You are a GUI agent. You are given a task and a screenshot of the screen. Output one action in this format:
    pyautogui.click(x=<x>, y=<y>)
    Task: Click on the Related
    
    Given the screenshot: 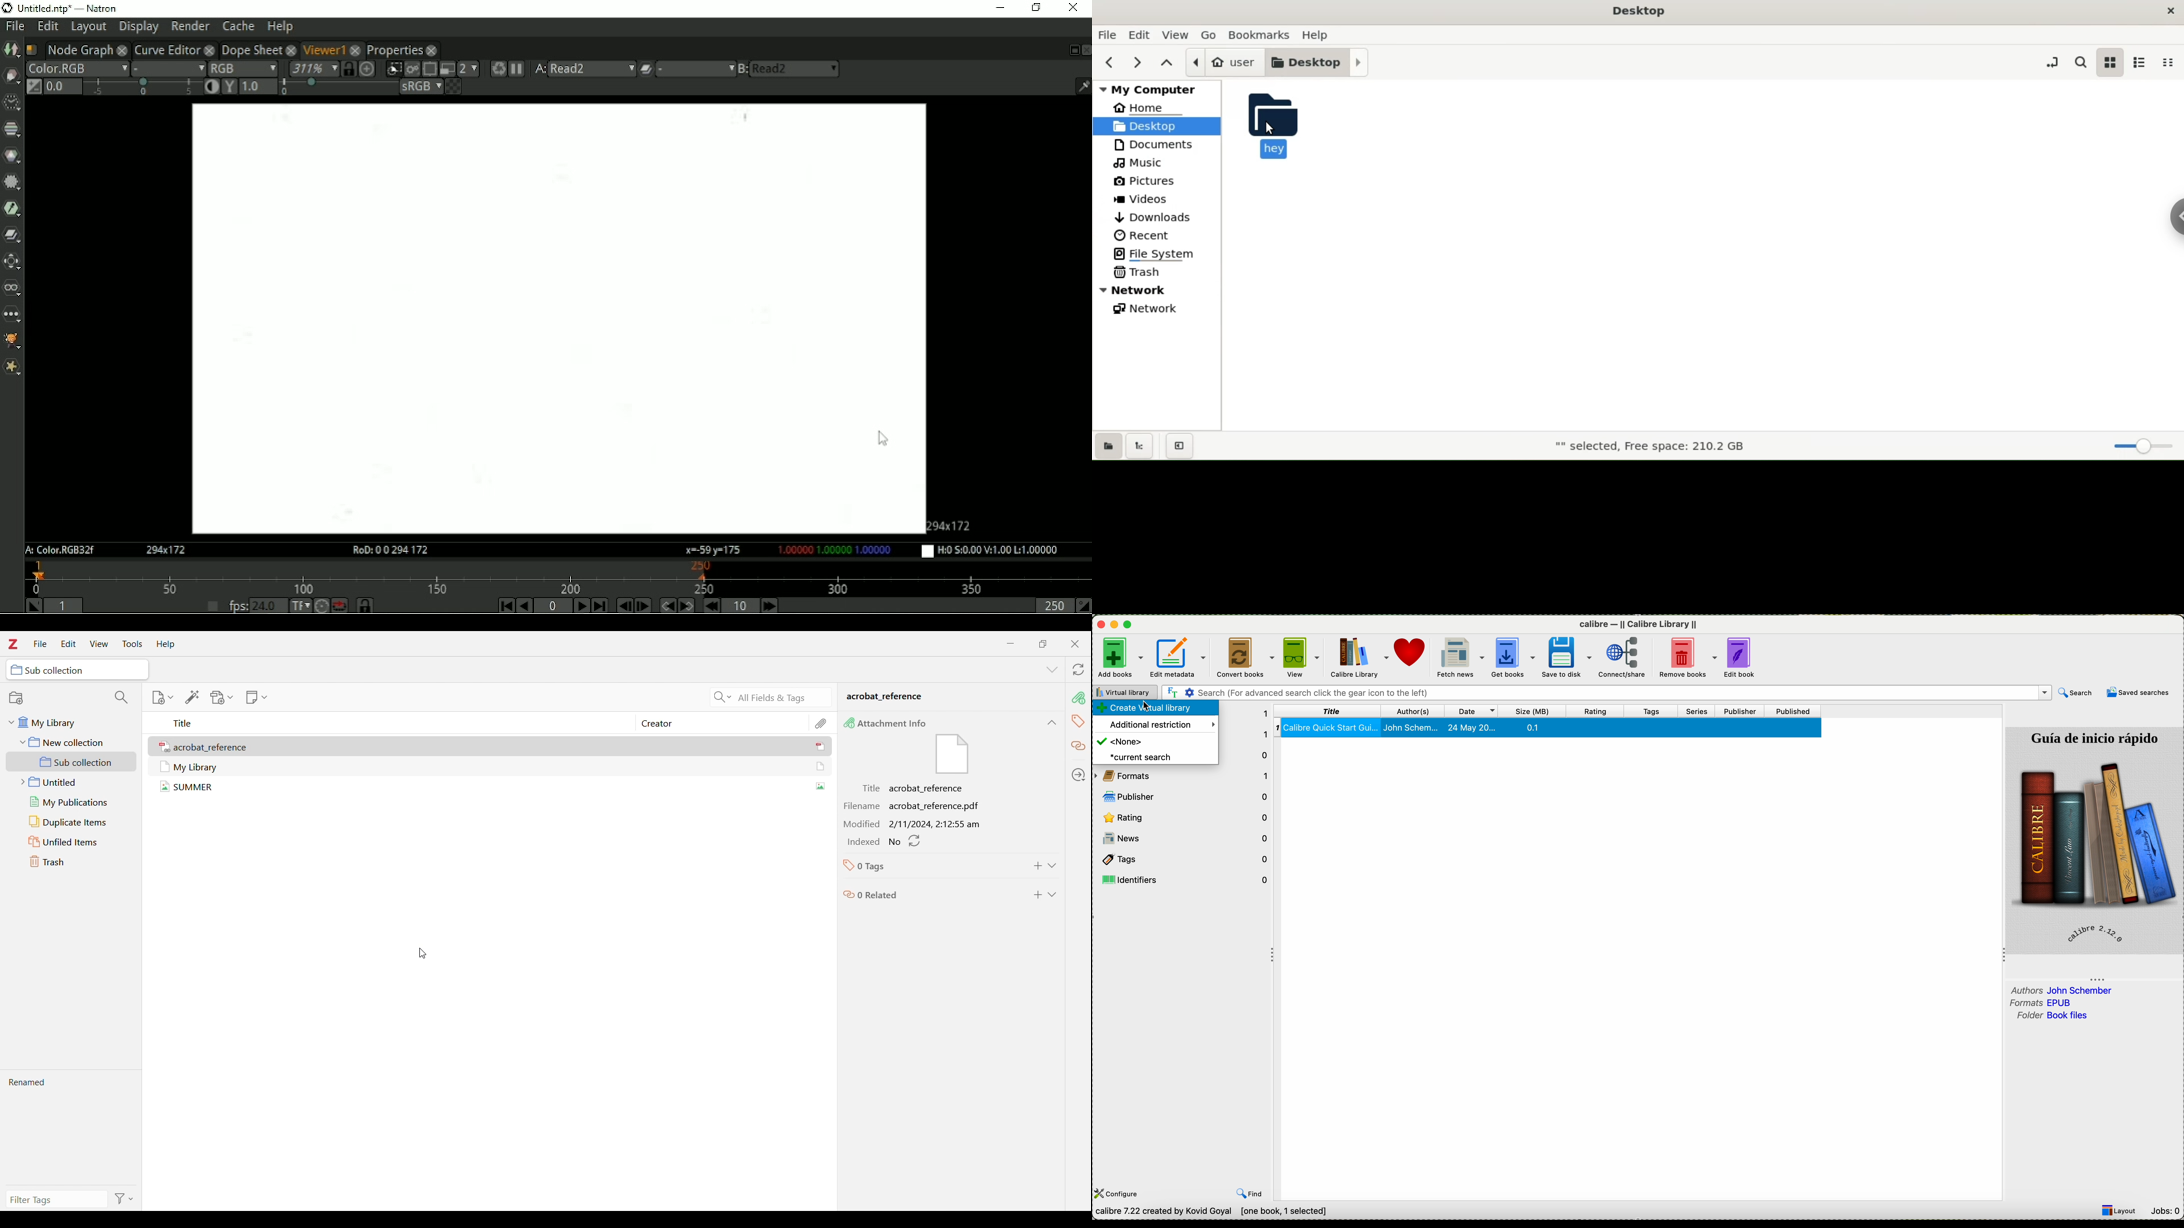 What is the action you would take?
    pyautogui.click(x=1080, y=746)
    